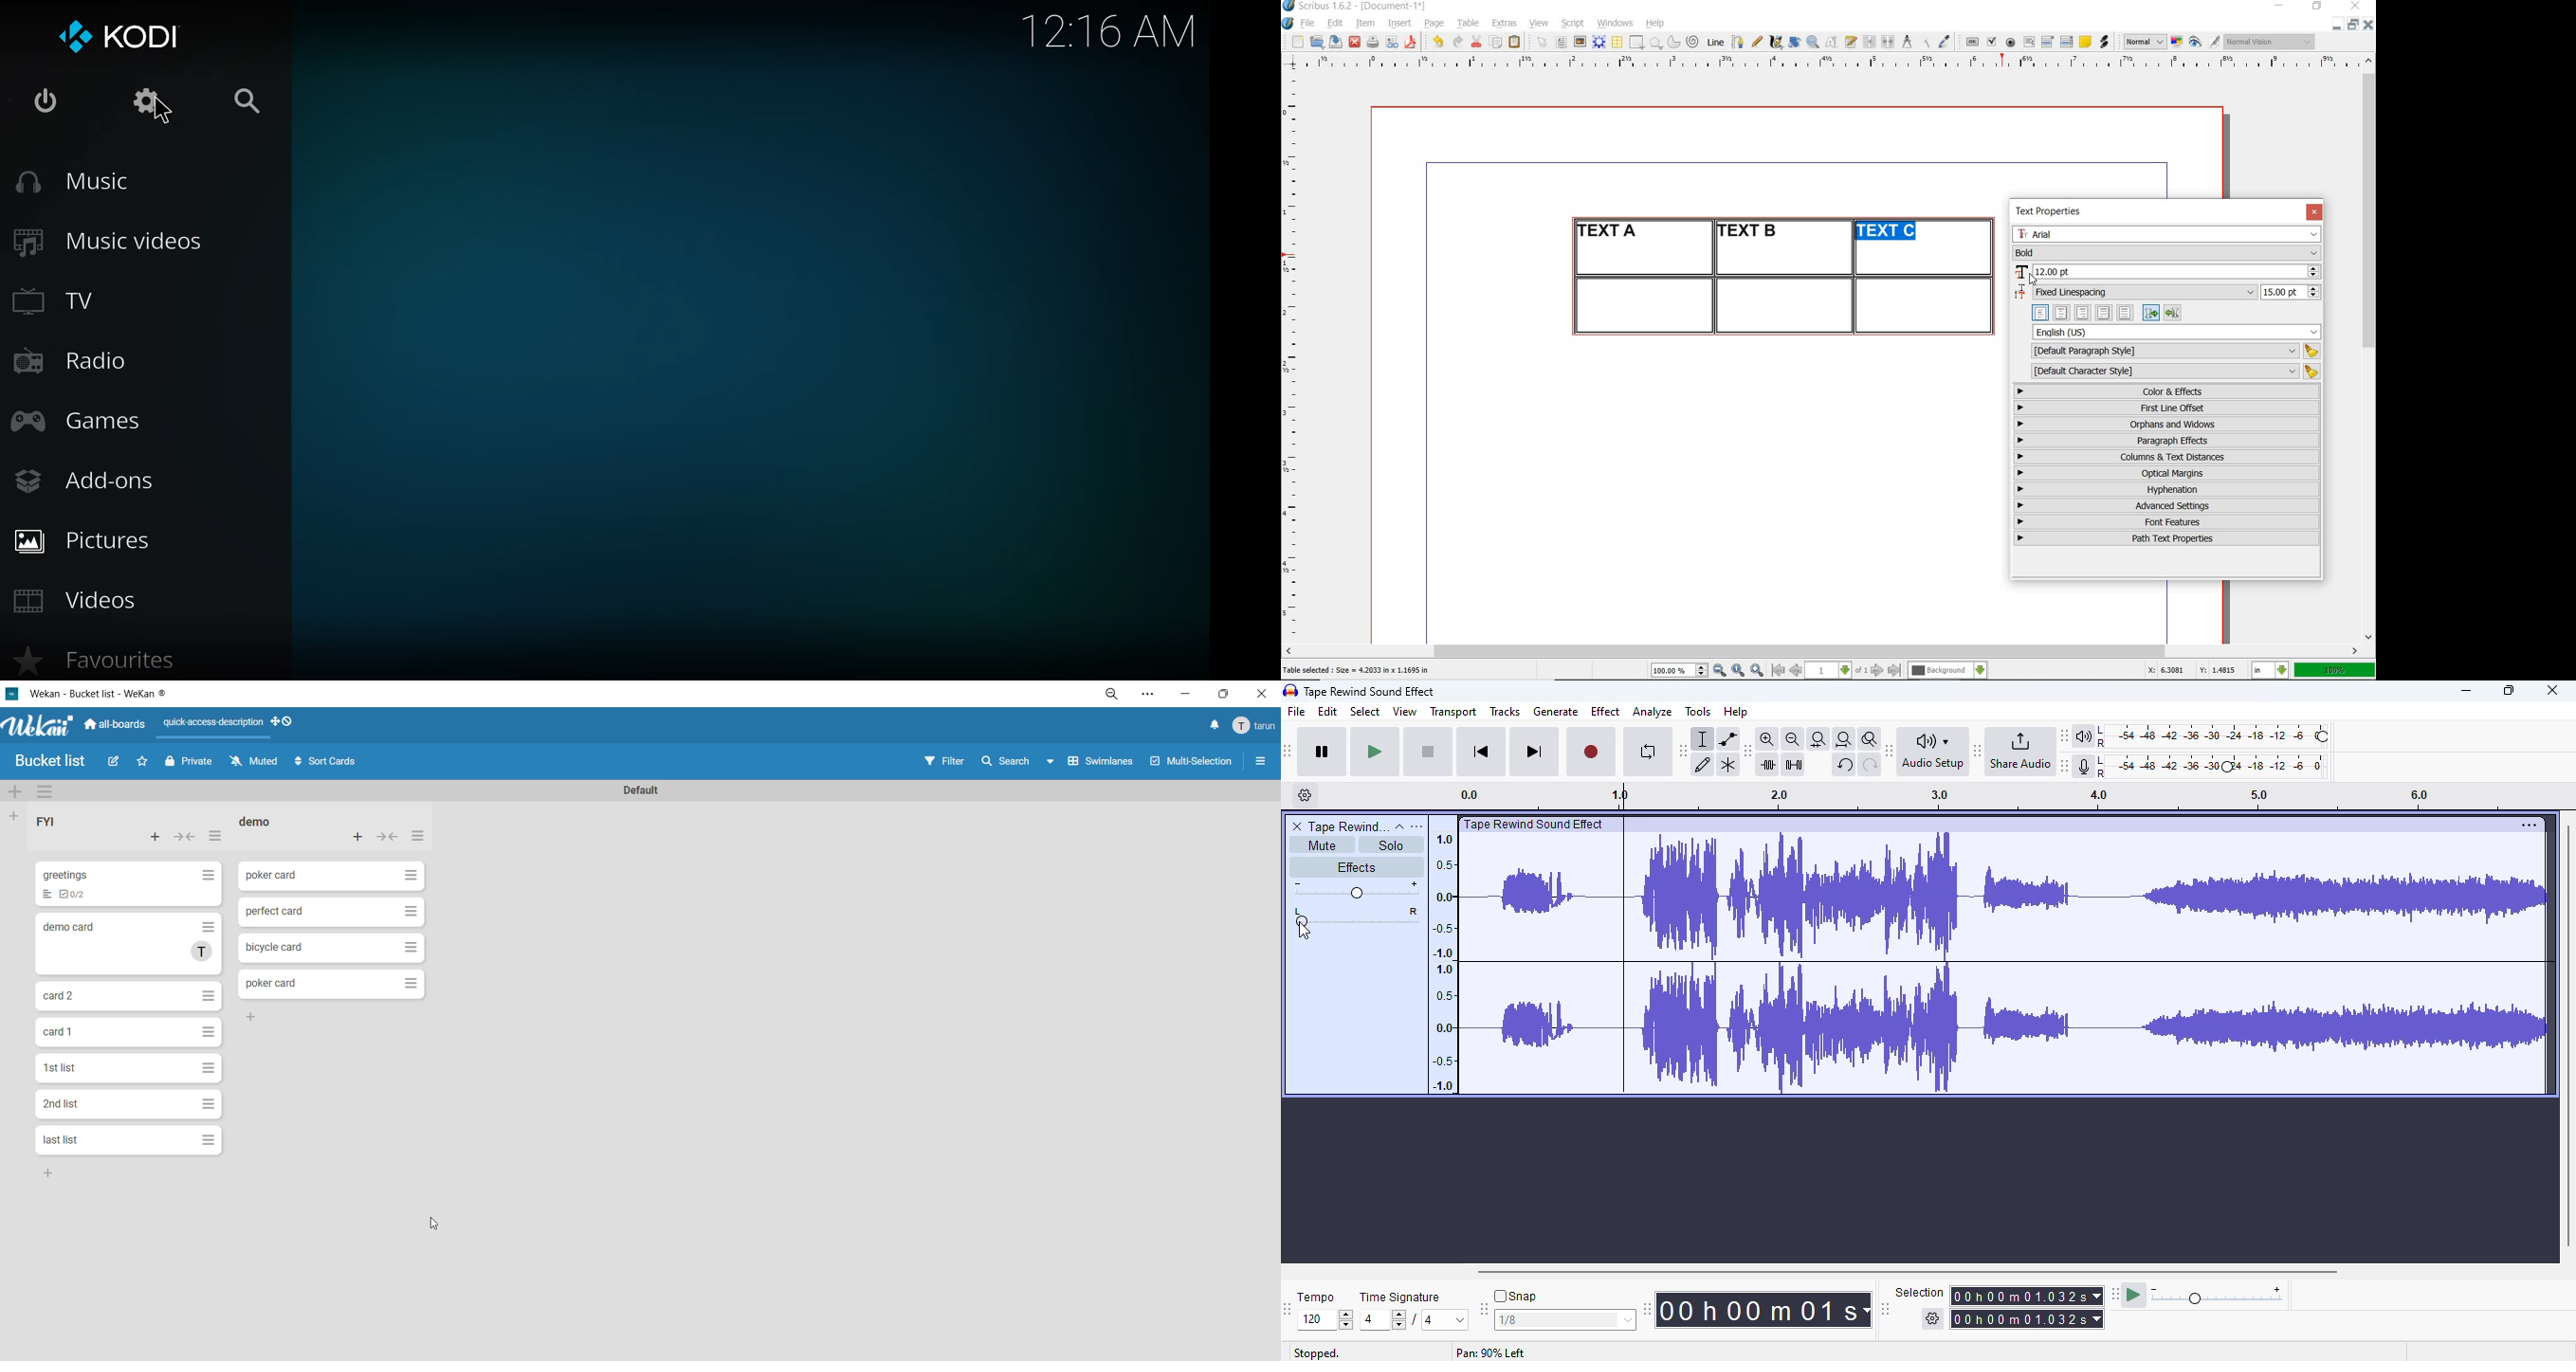  Describe the element at coordinates (91, 541) in the screenshot. I see `pictures` at that location.